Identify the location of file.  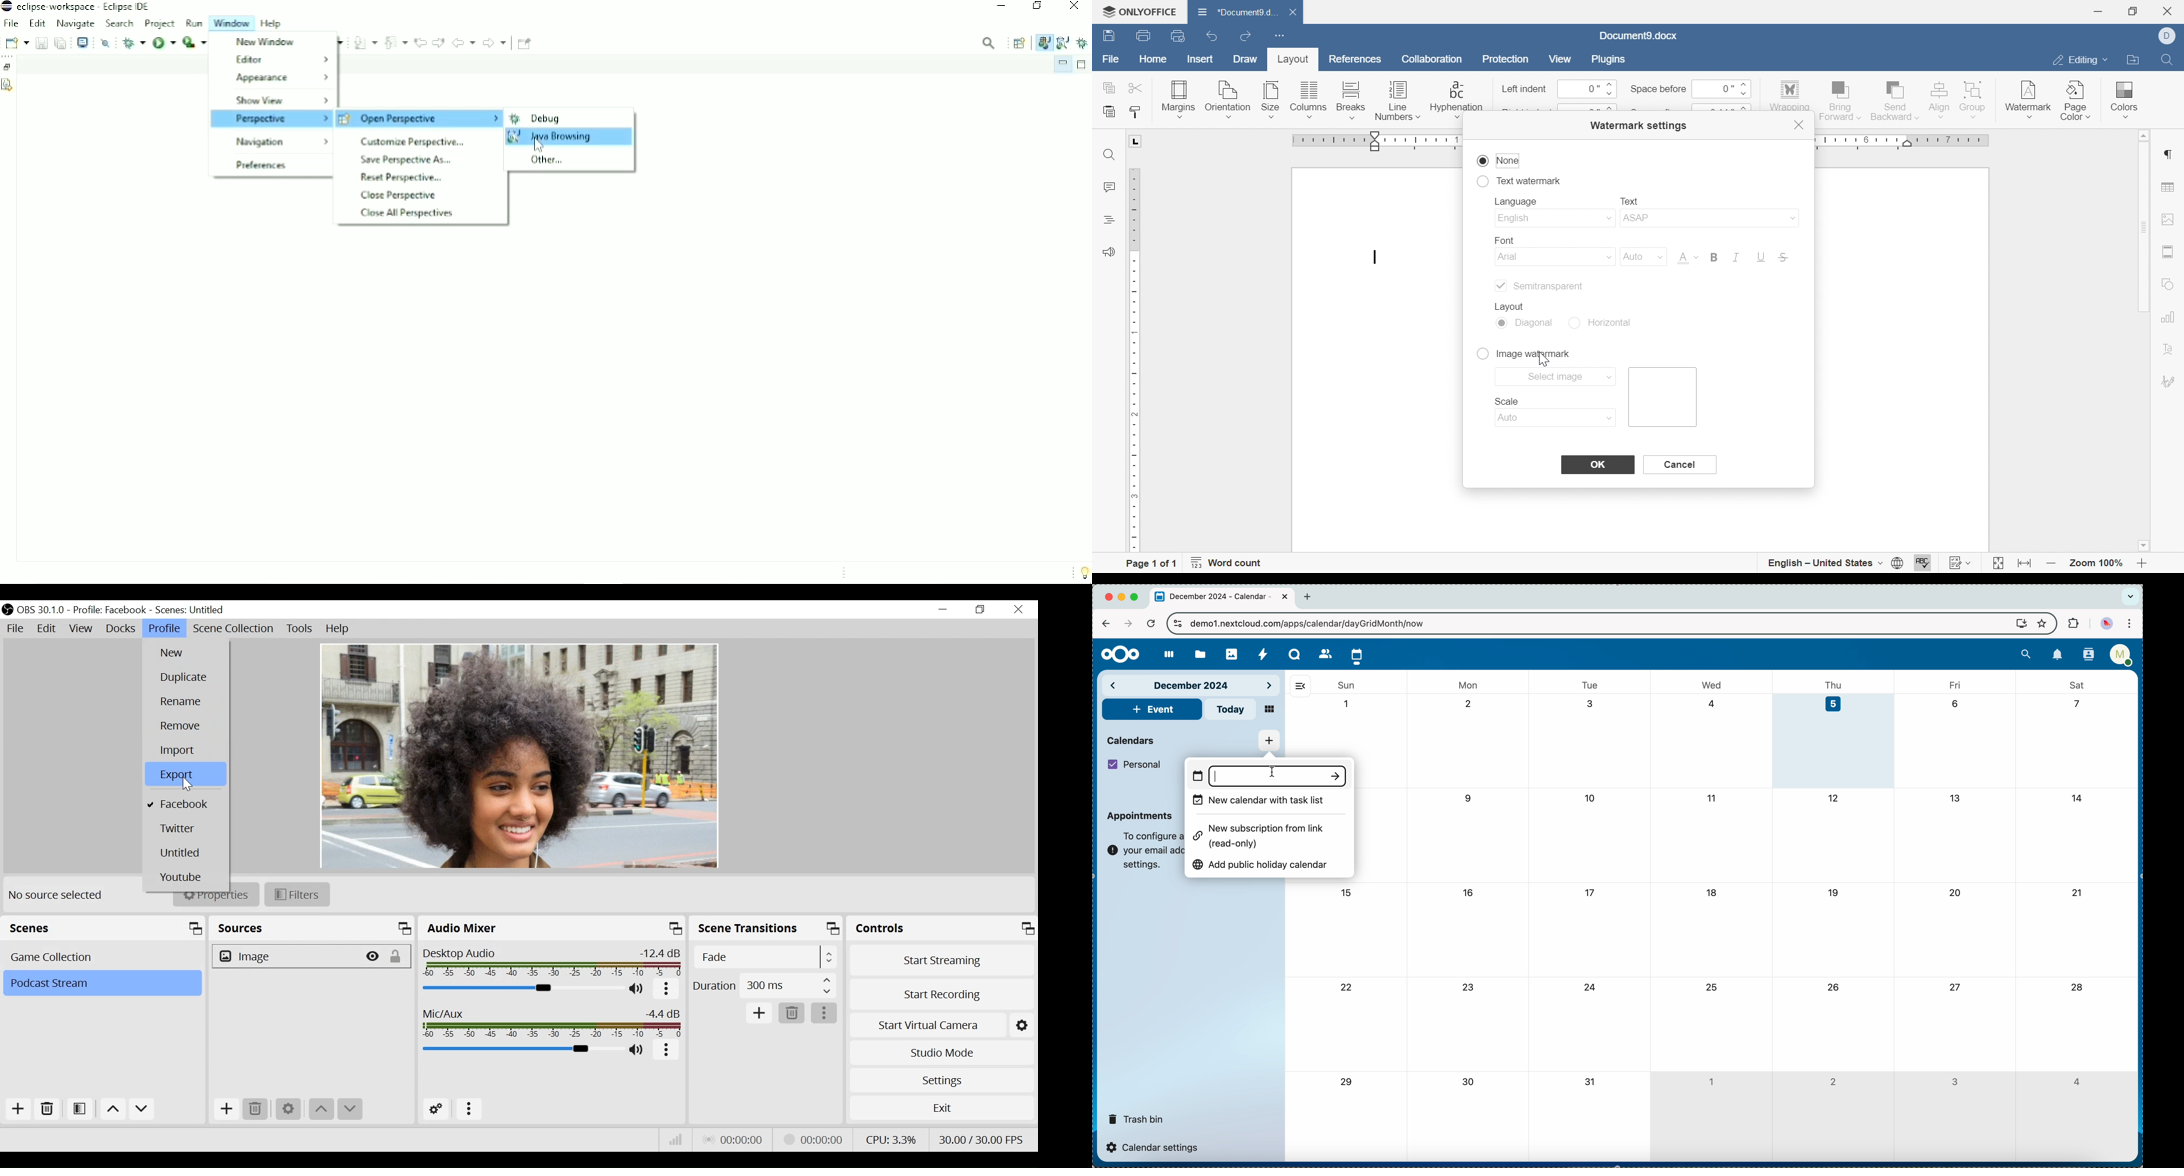
(1111, 62).